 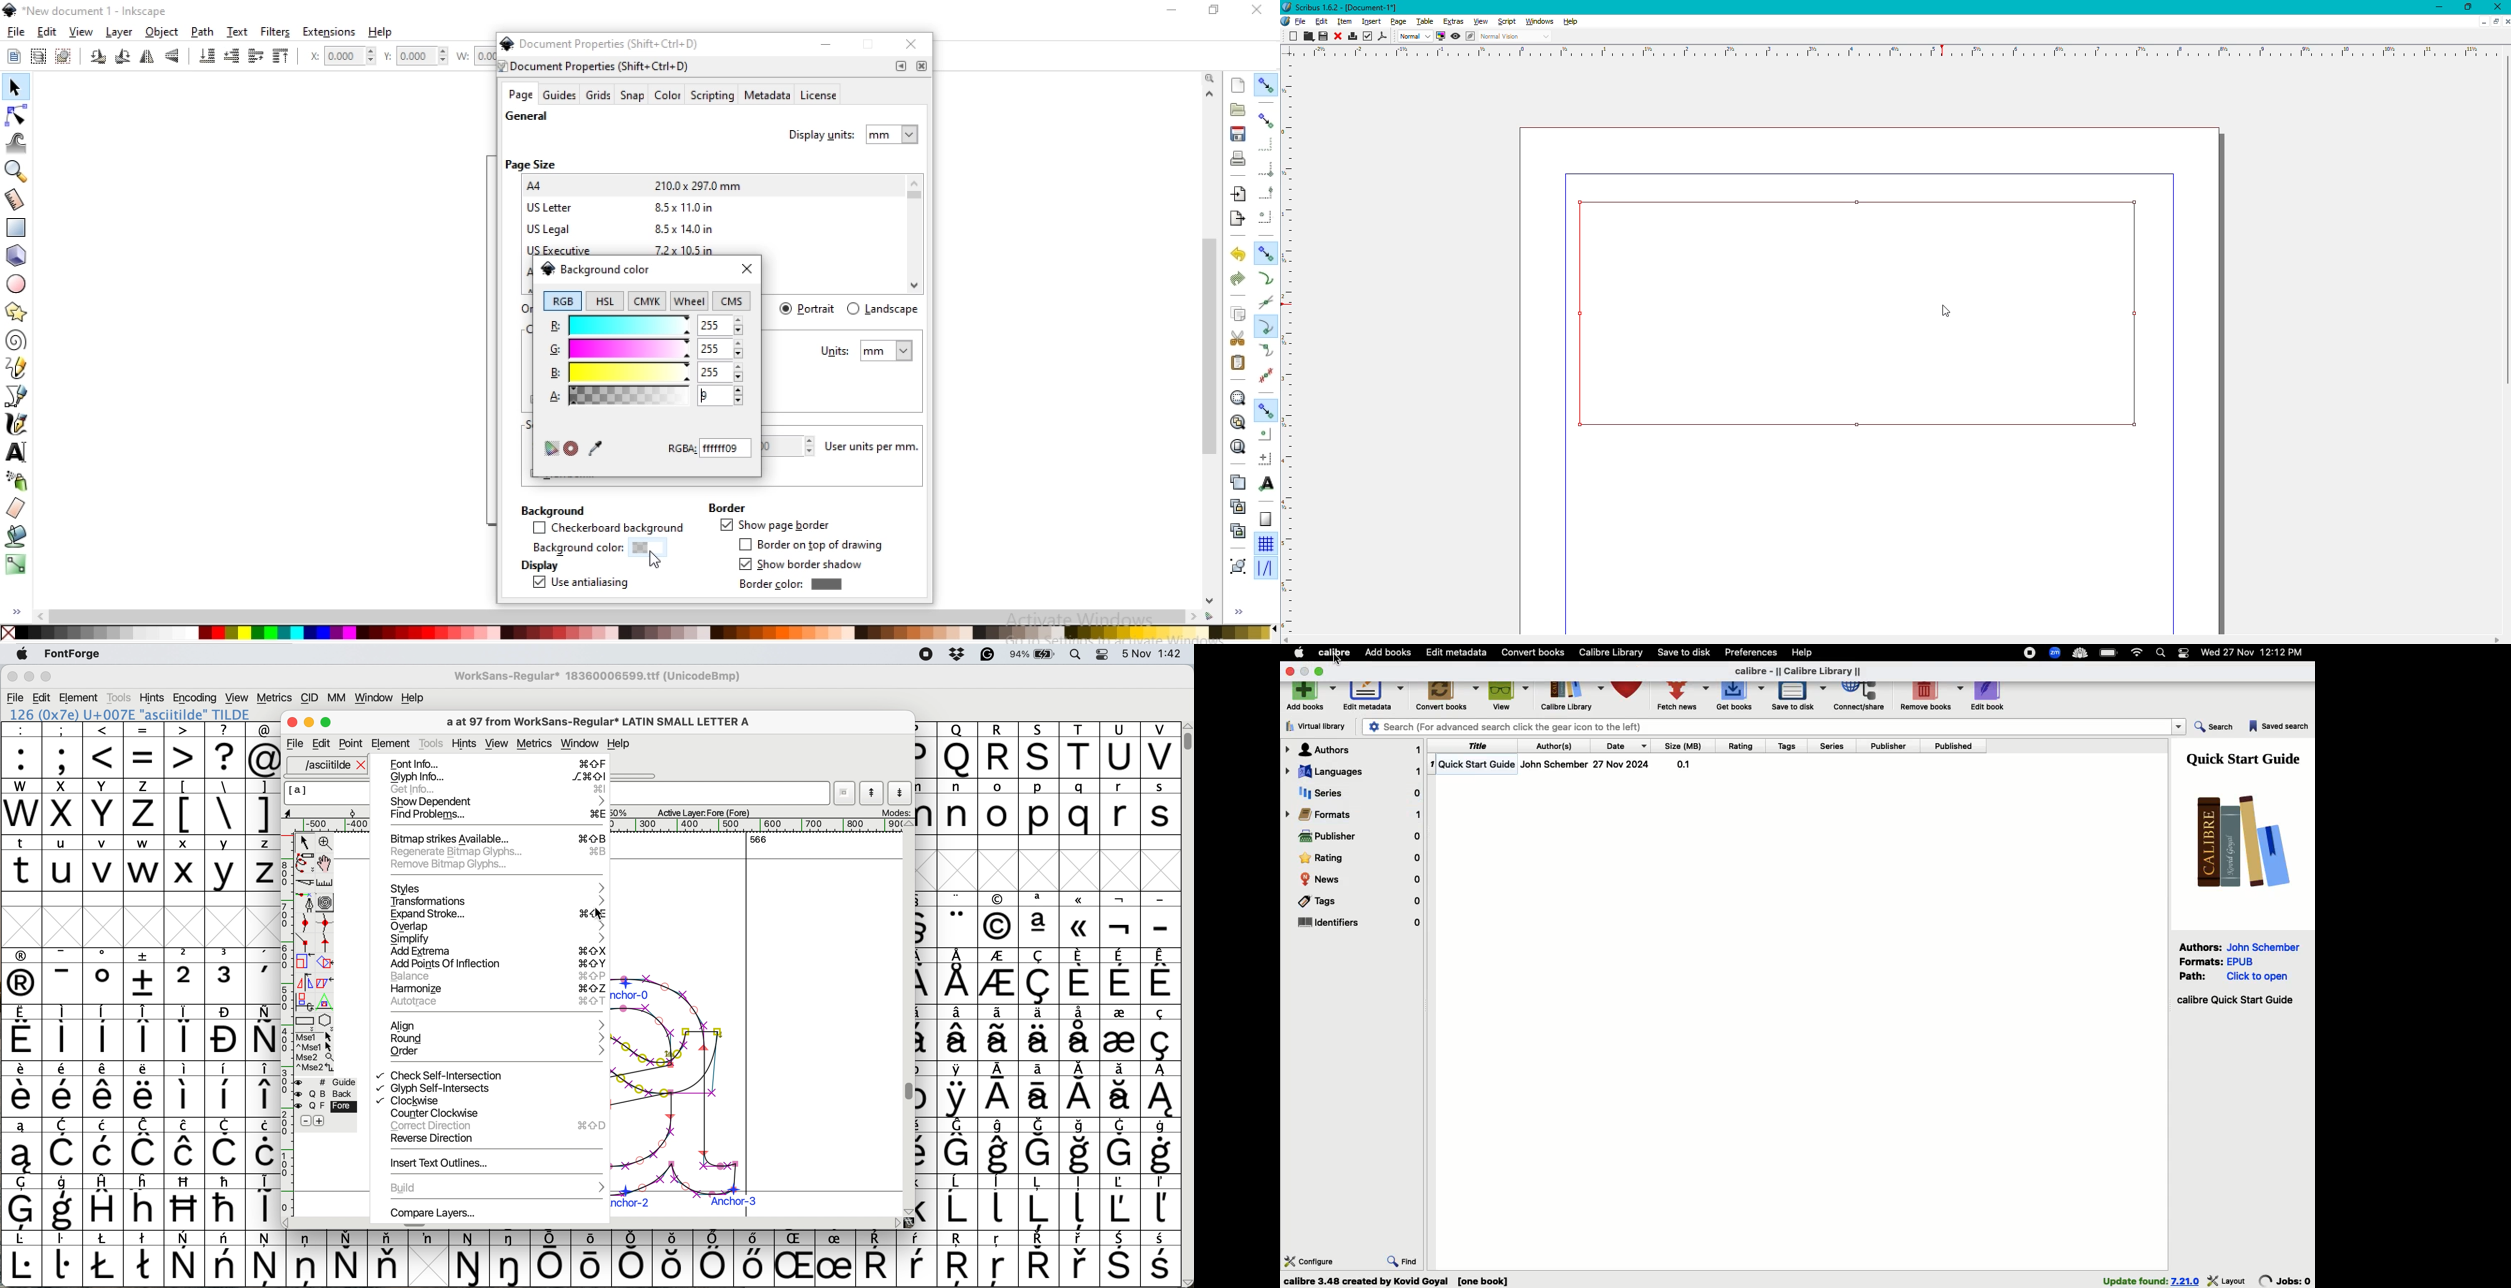 I want to click on g, so click(x=646, y=350).